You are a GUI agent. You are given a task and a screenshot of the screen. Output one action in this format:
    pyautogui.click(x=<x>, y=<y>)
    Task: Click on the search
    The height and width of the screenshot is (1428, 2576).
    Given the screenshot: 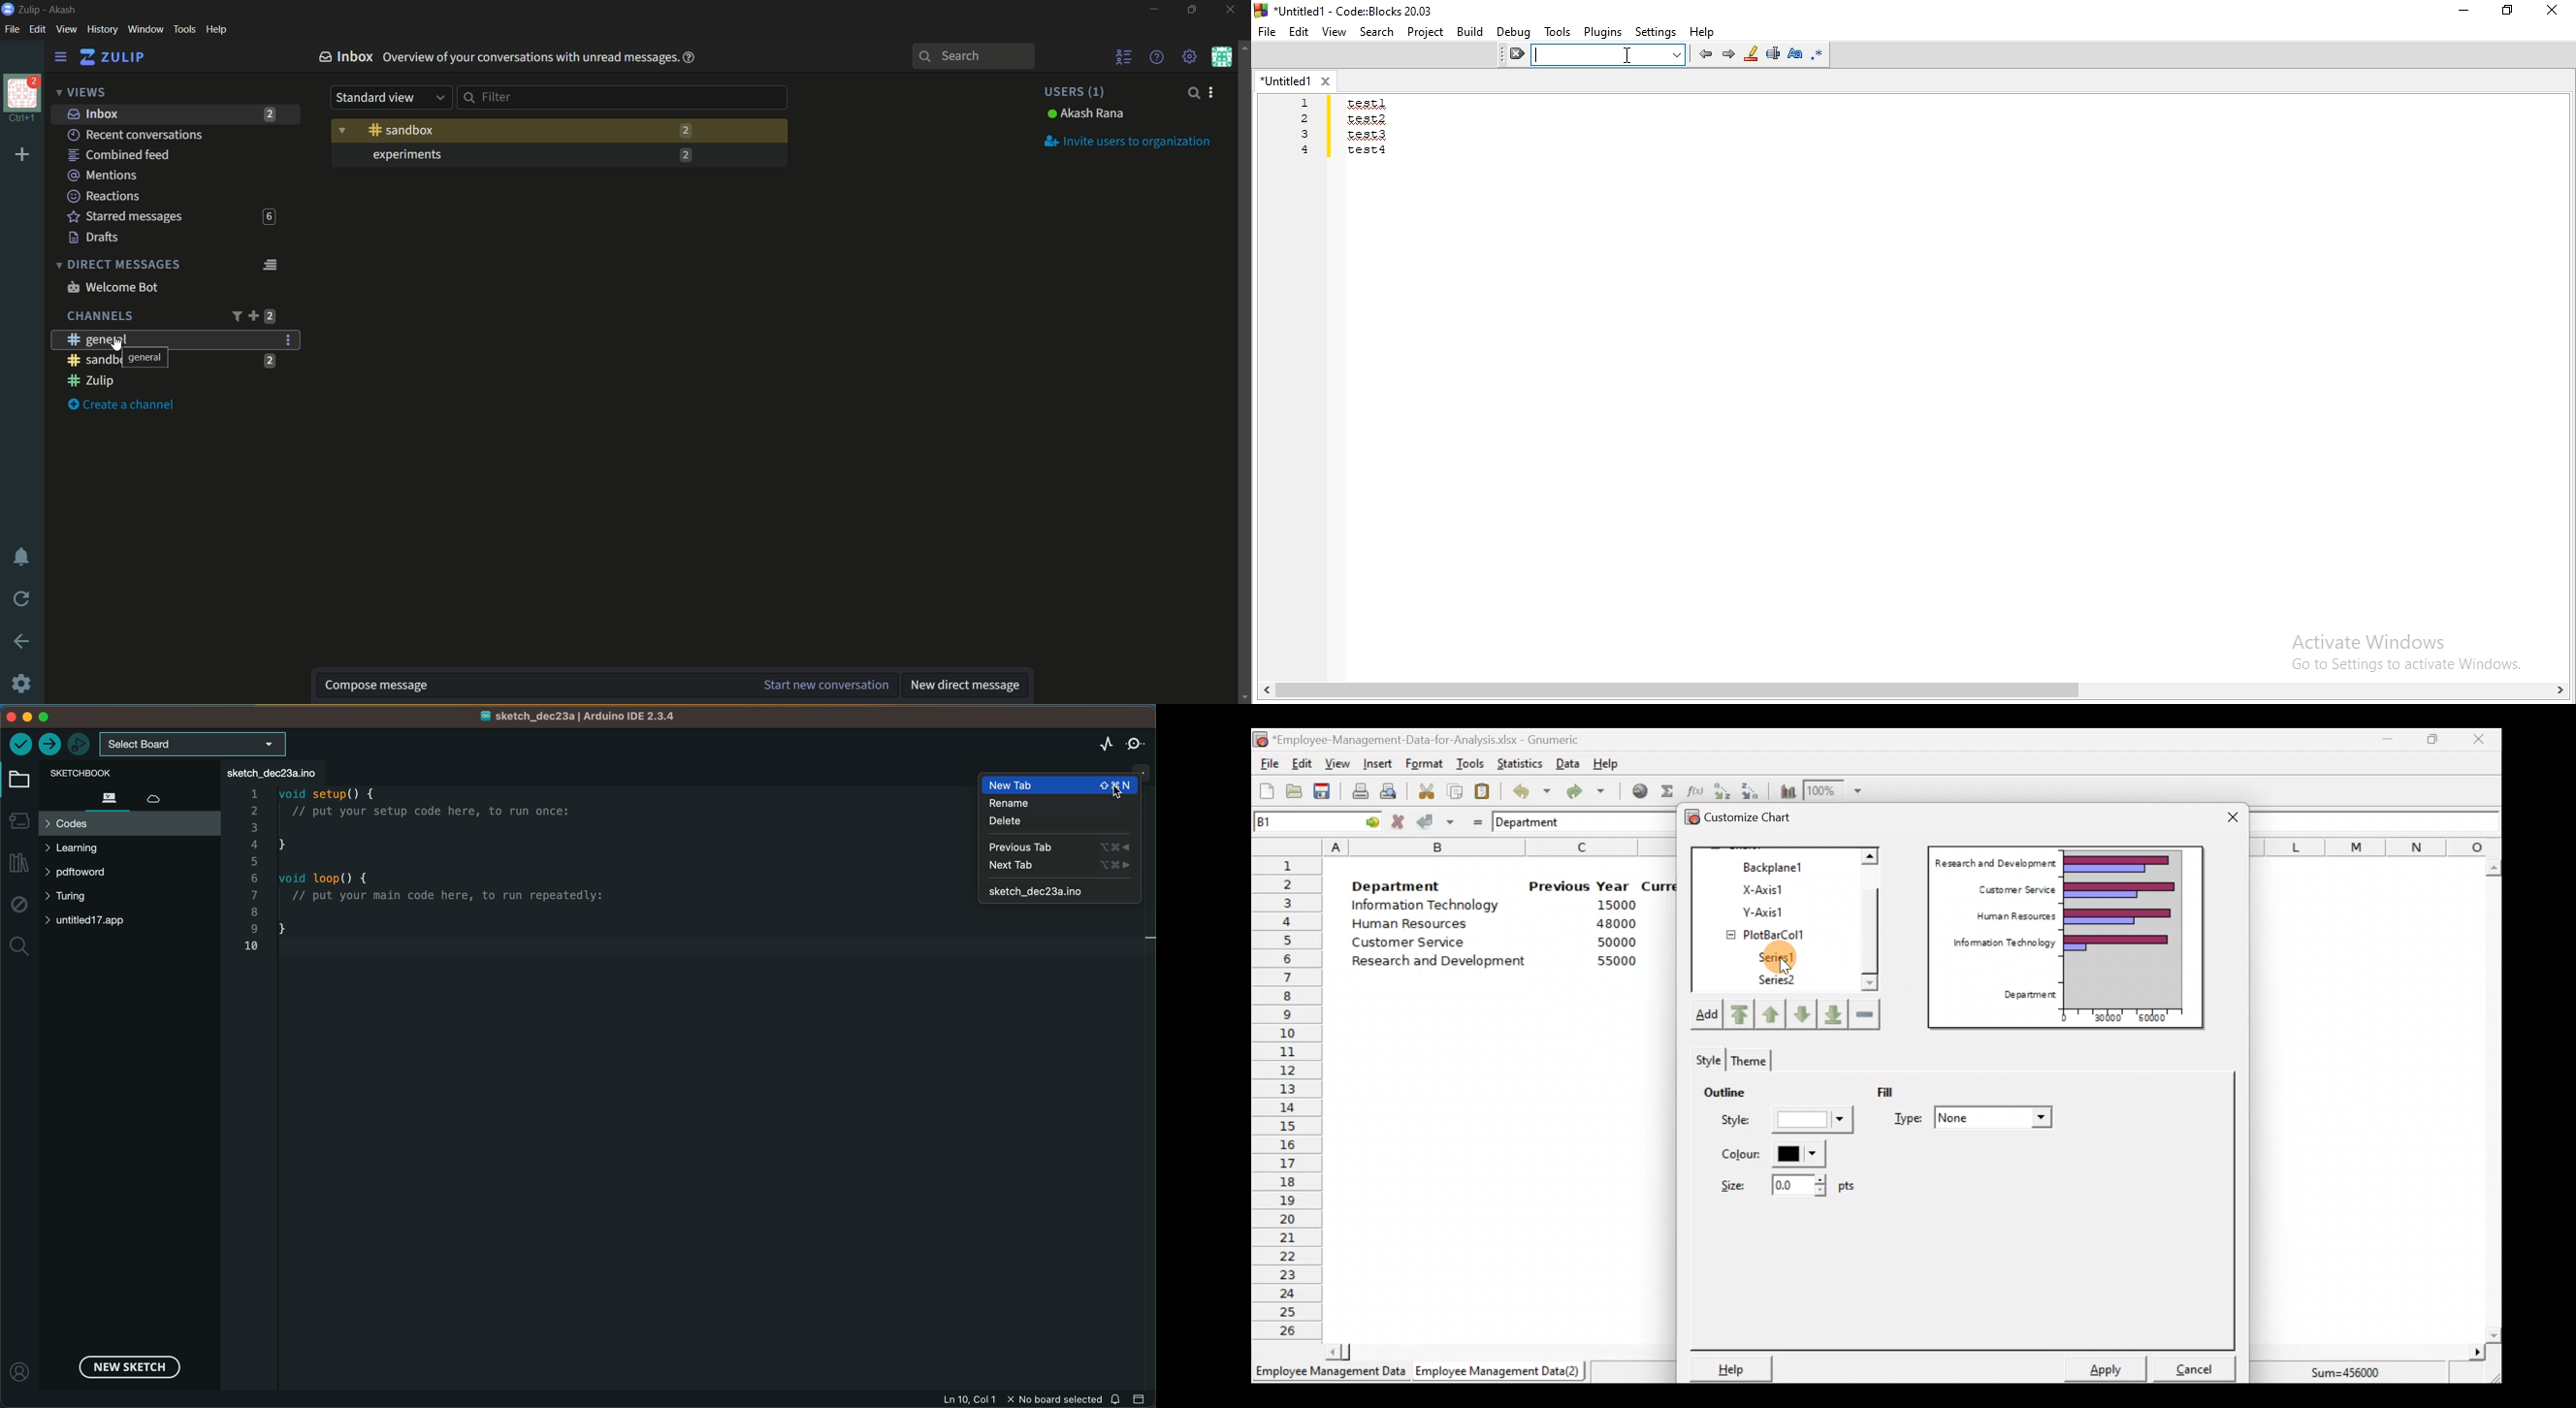 What is the action you would take?
    pyautogui.click(x=19, y=948)
    